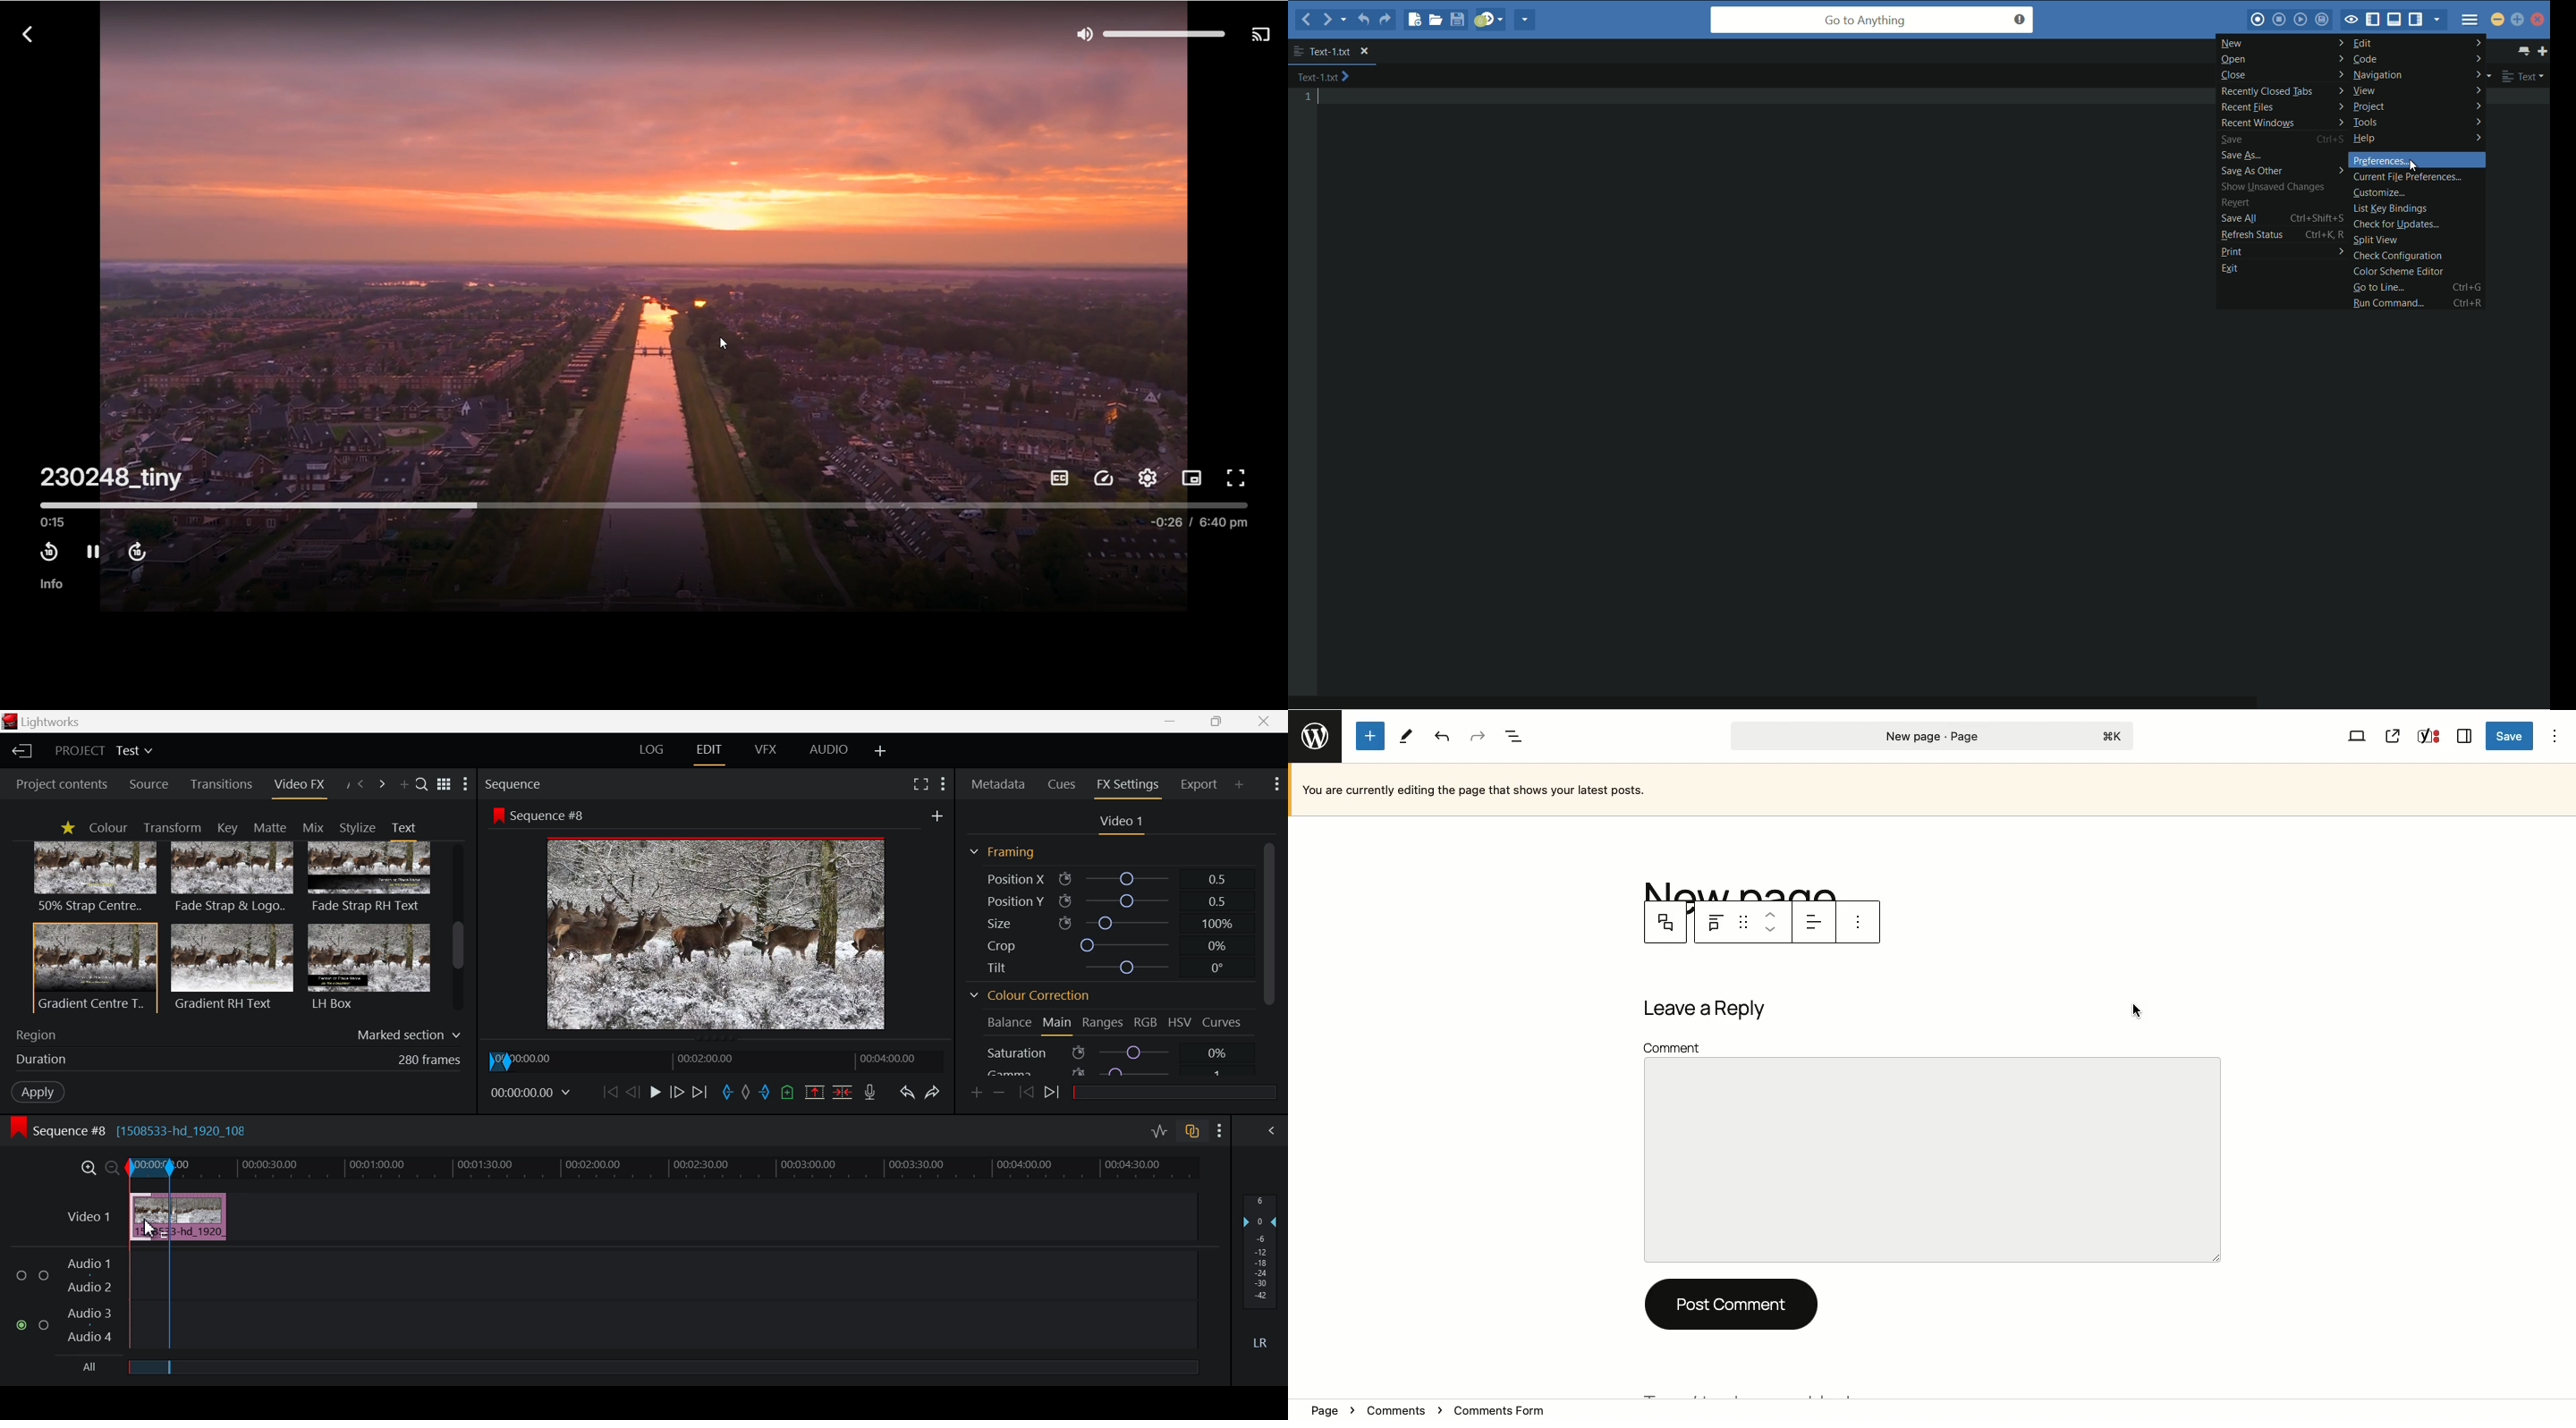 The height and width of the screenshot is (1428, 2576). What do you see at coordinates (2498, 18) in the screenshot?
I see `minimize` at bounding box center [2498, 18].